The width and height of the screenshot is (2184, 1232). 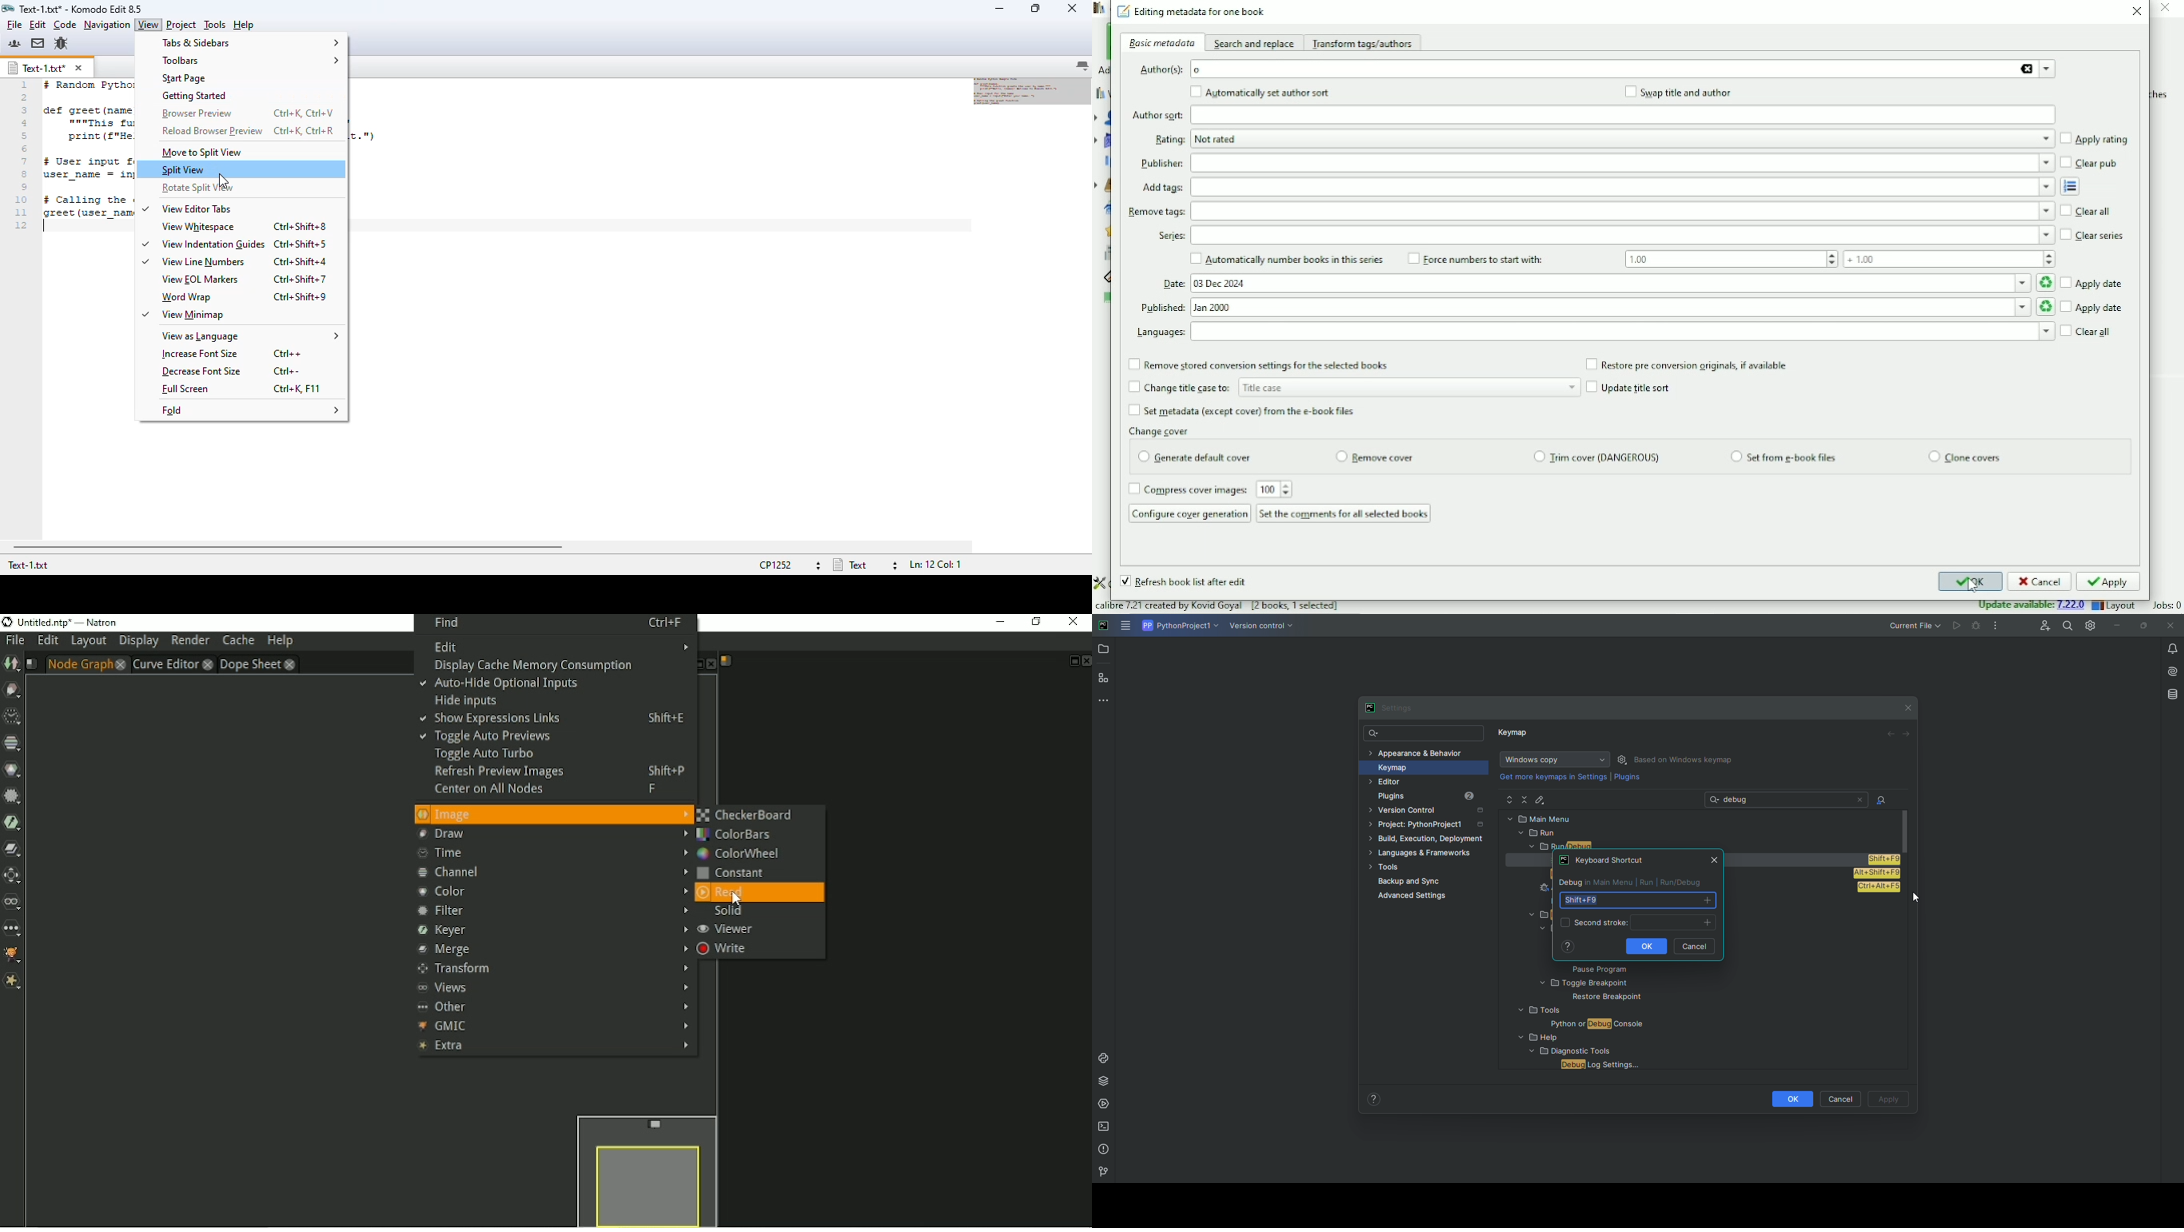 I want to click on Clear all, so click(x=2088, y=331).